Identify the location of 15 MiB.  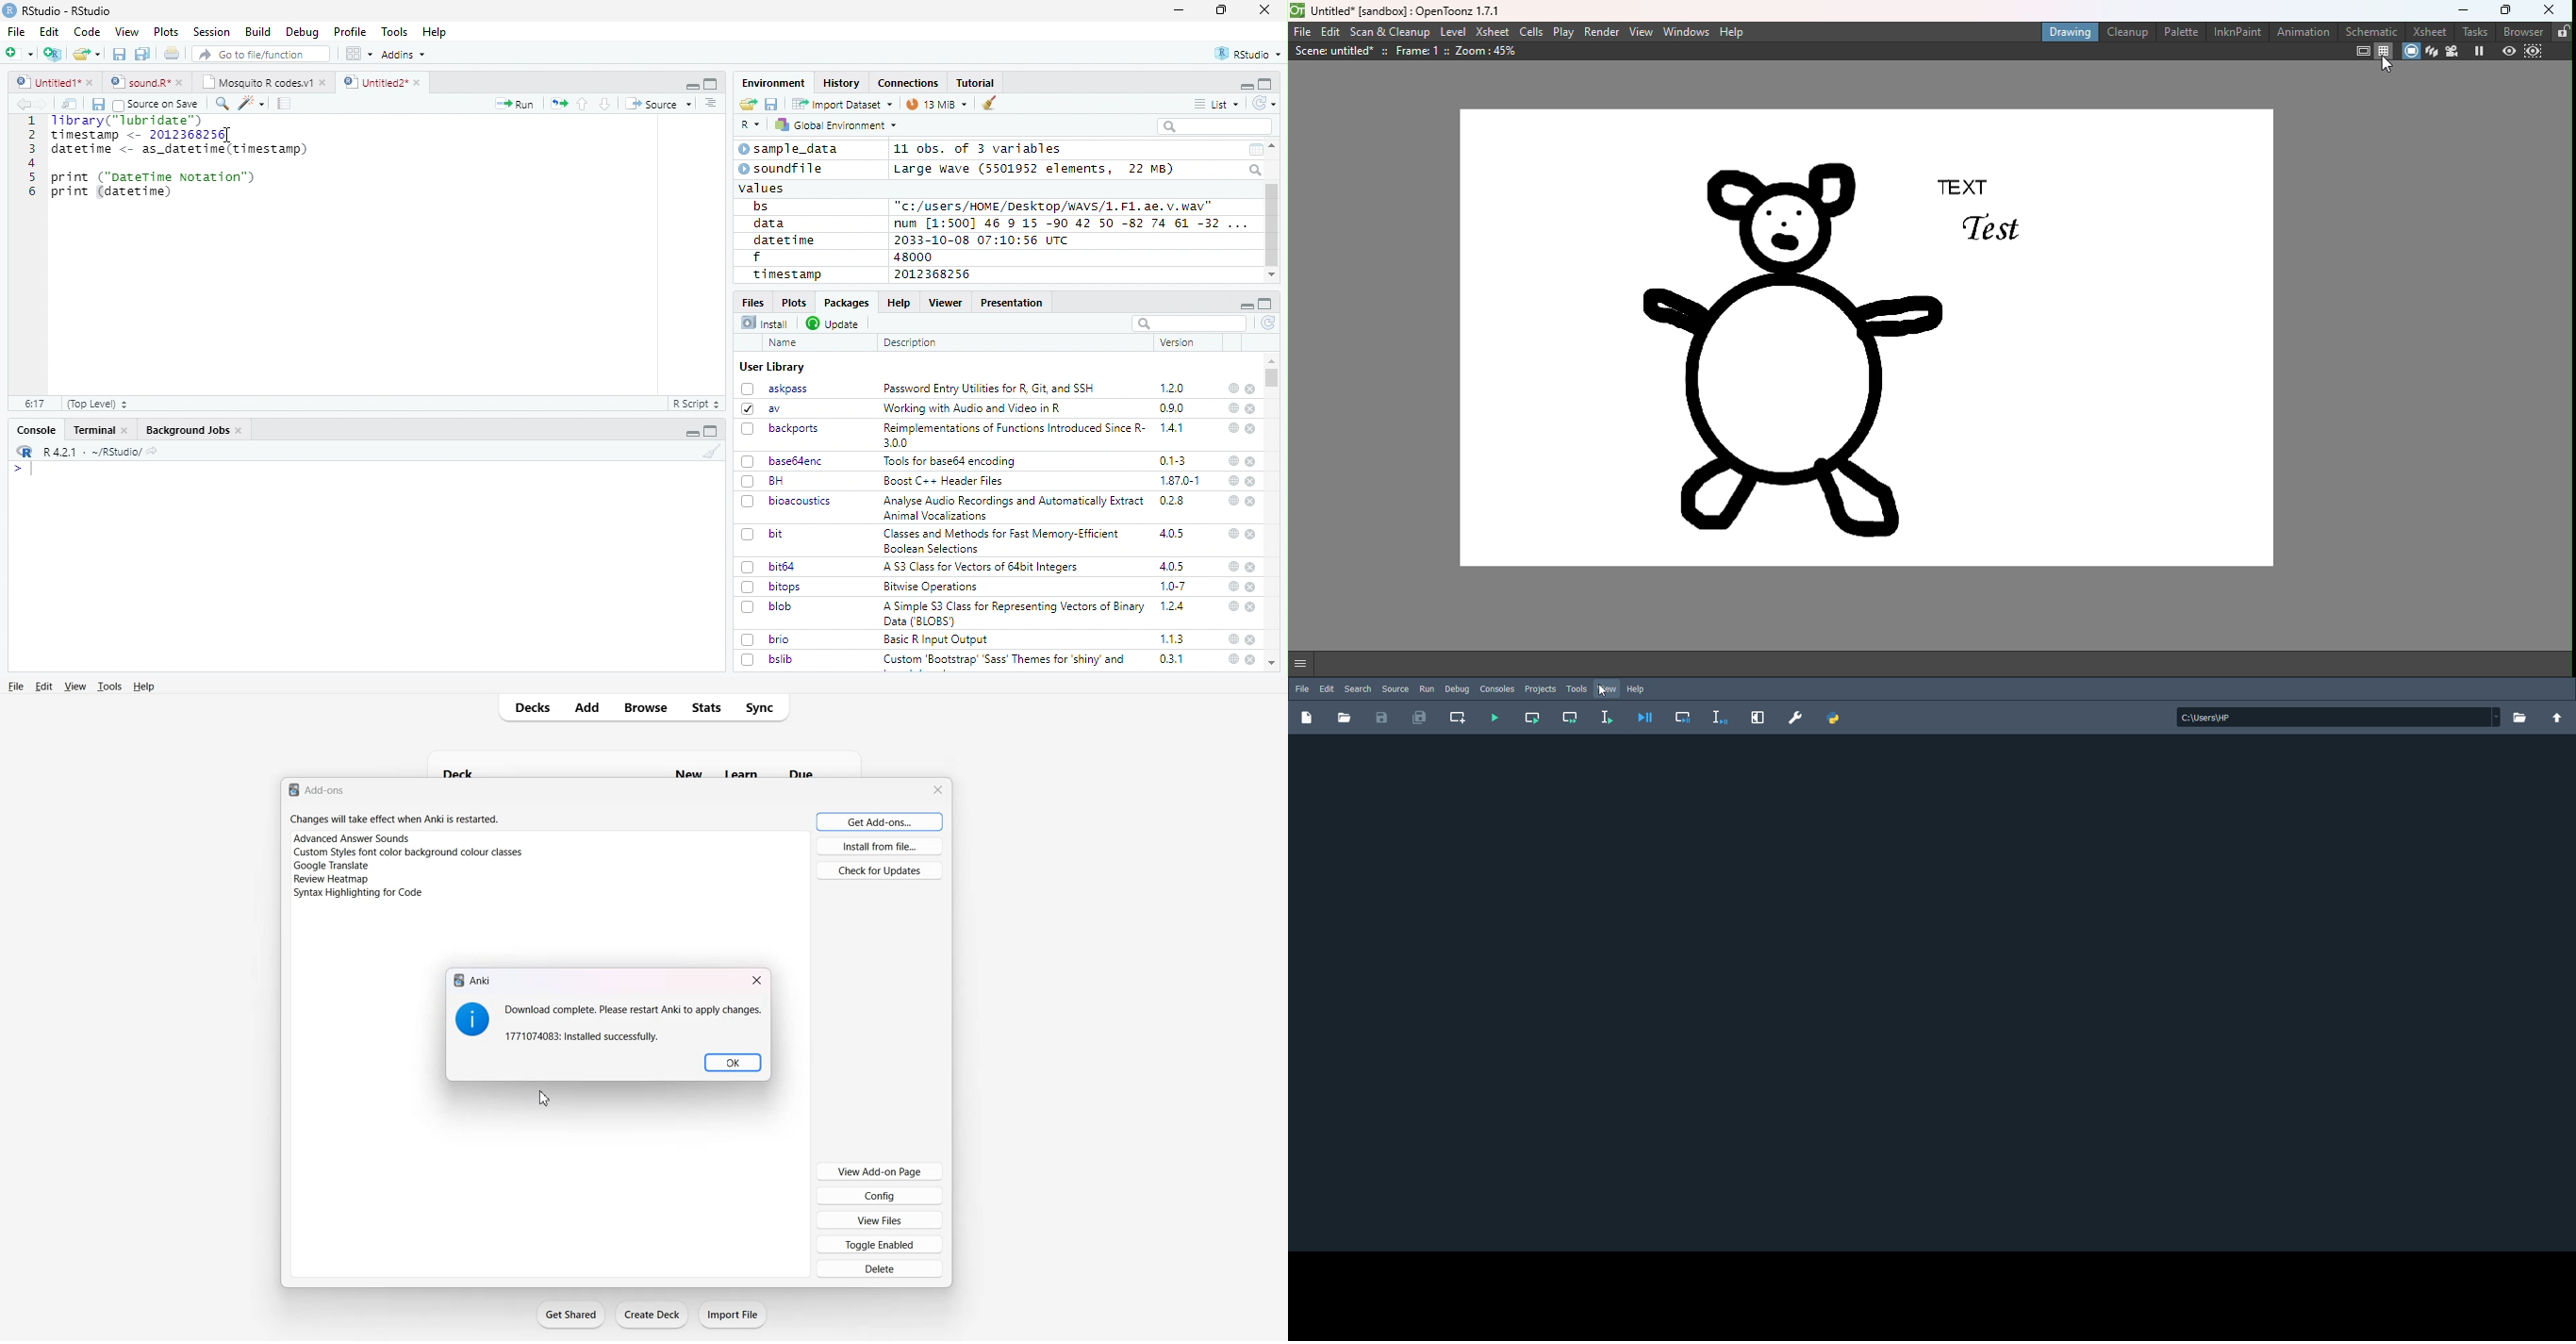
(937, 104).